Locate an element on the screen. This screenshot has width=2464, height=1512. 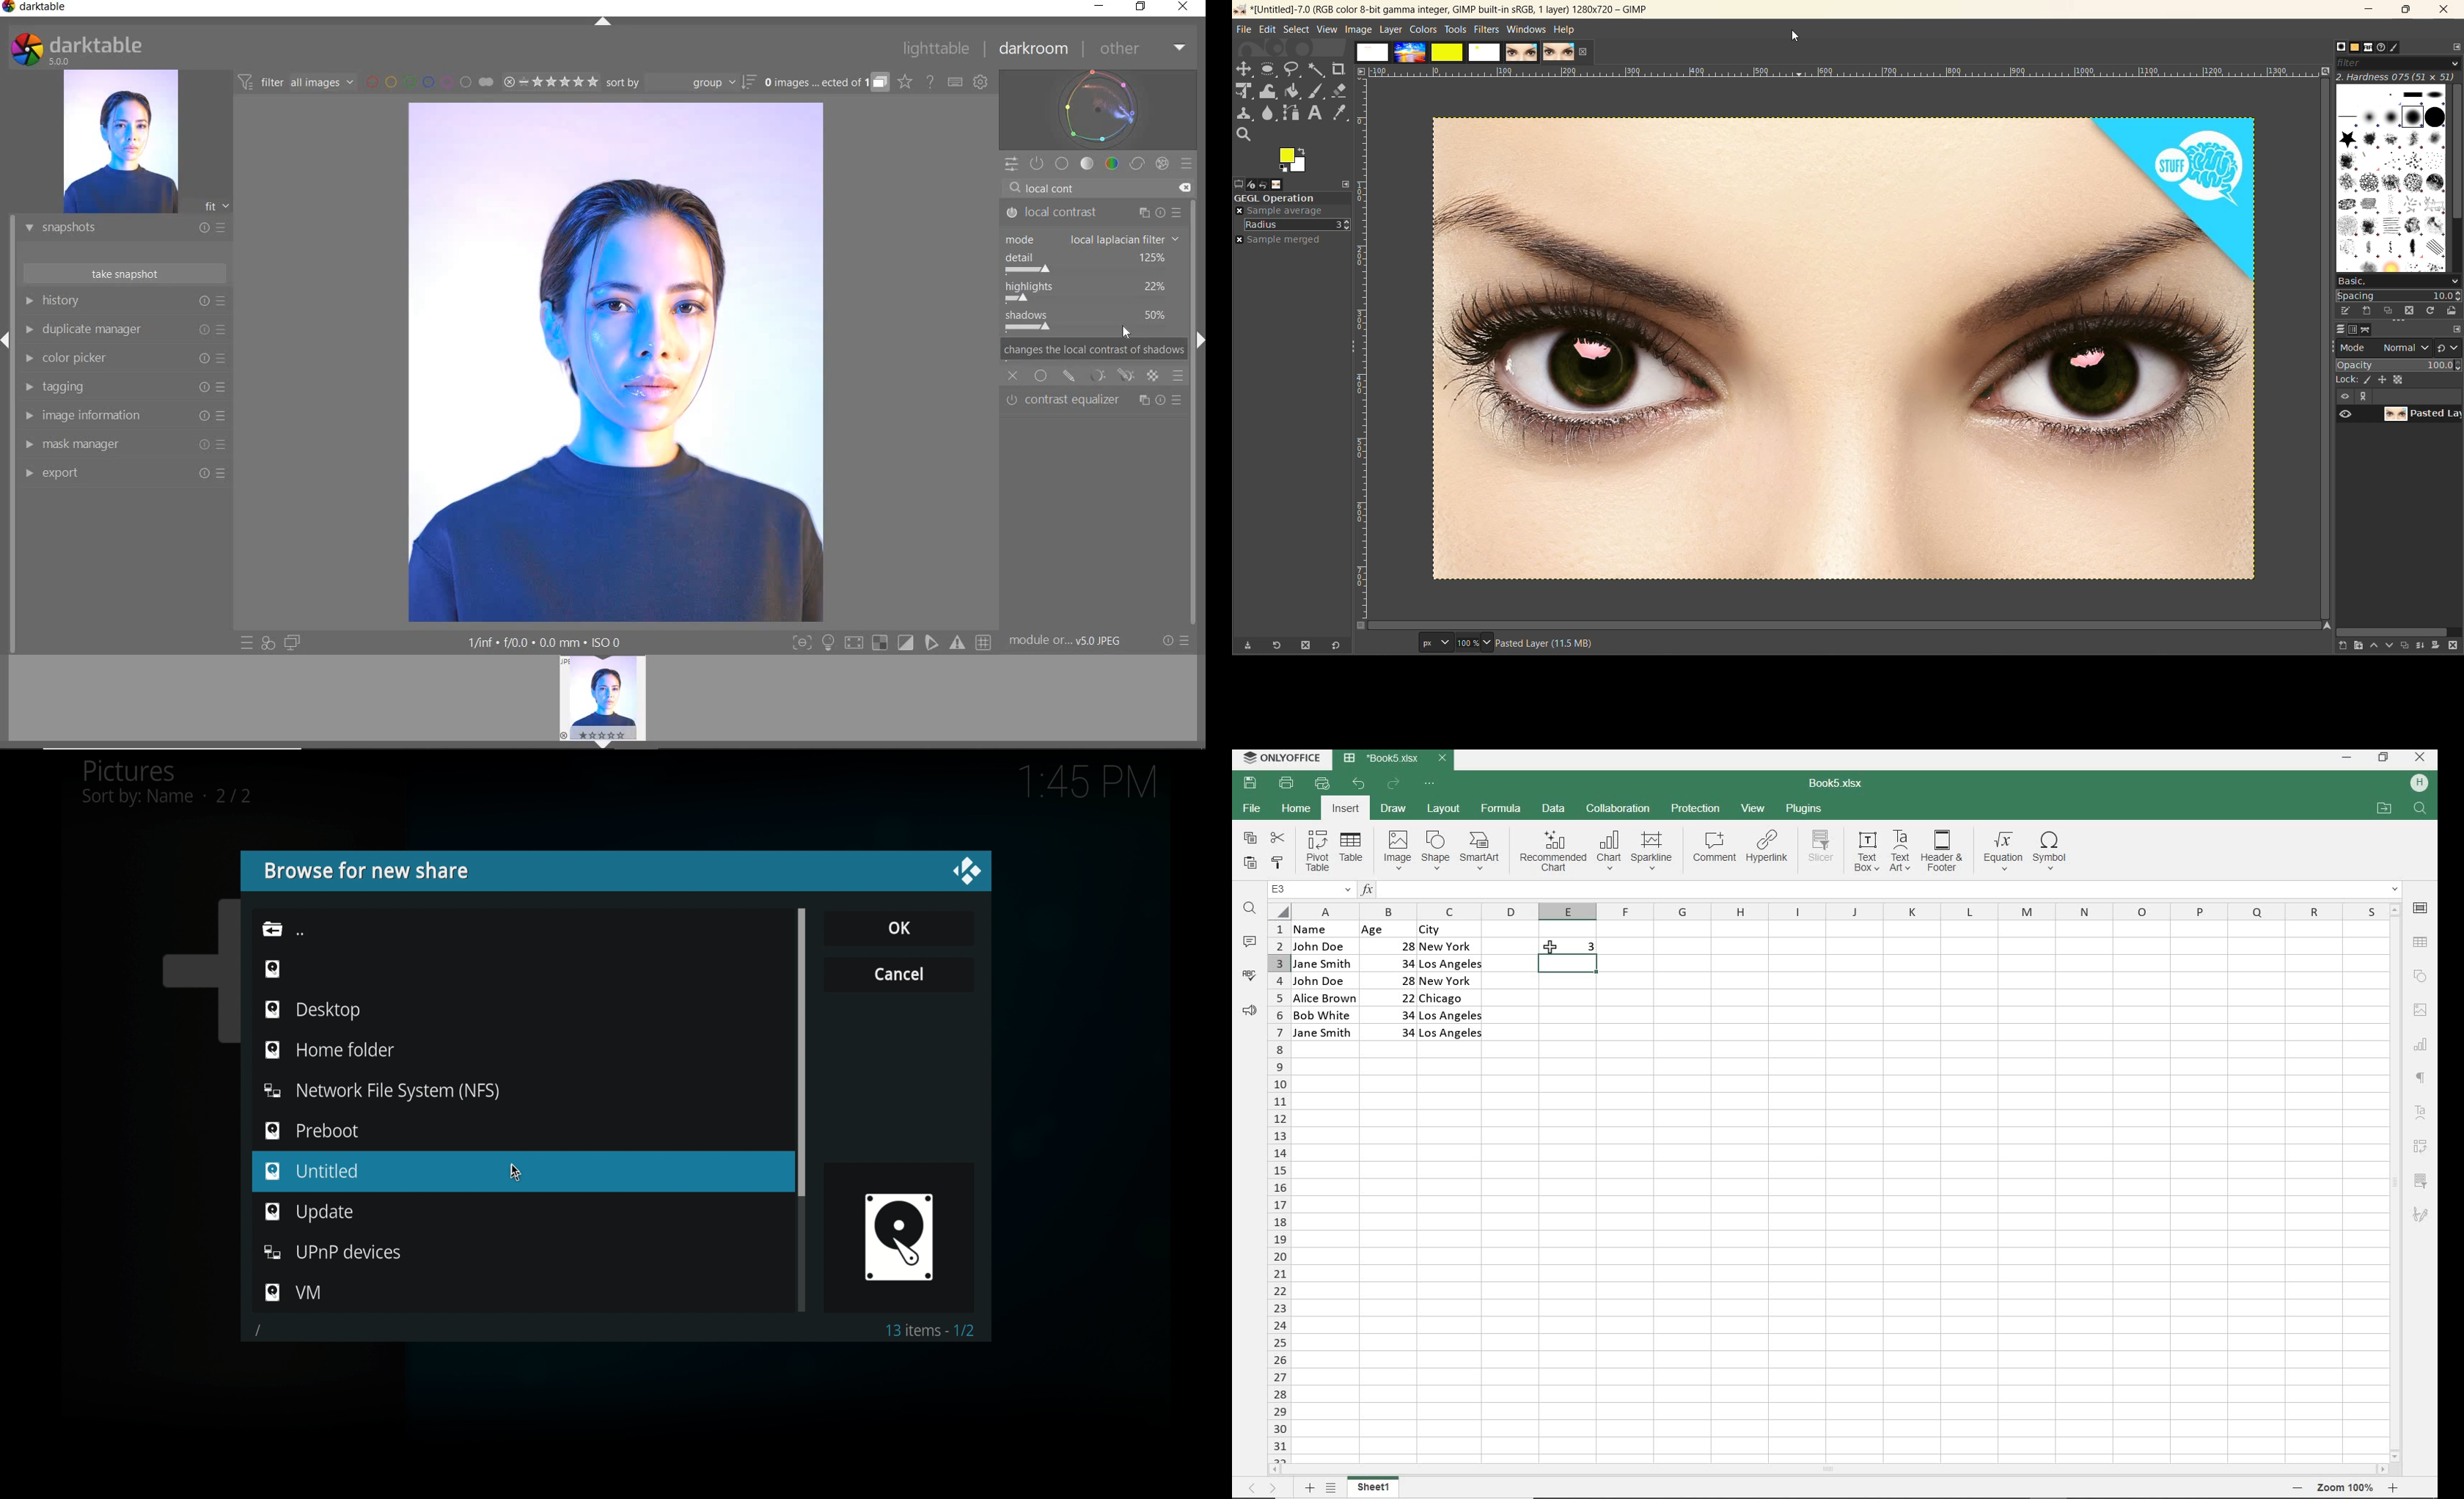
RECOMMENDED CHART is located at coordinates (1552, 853).